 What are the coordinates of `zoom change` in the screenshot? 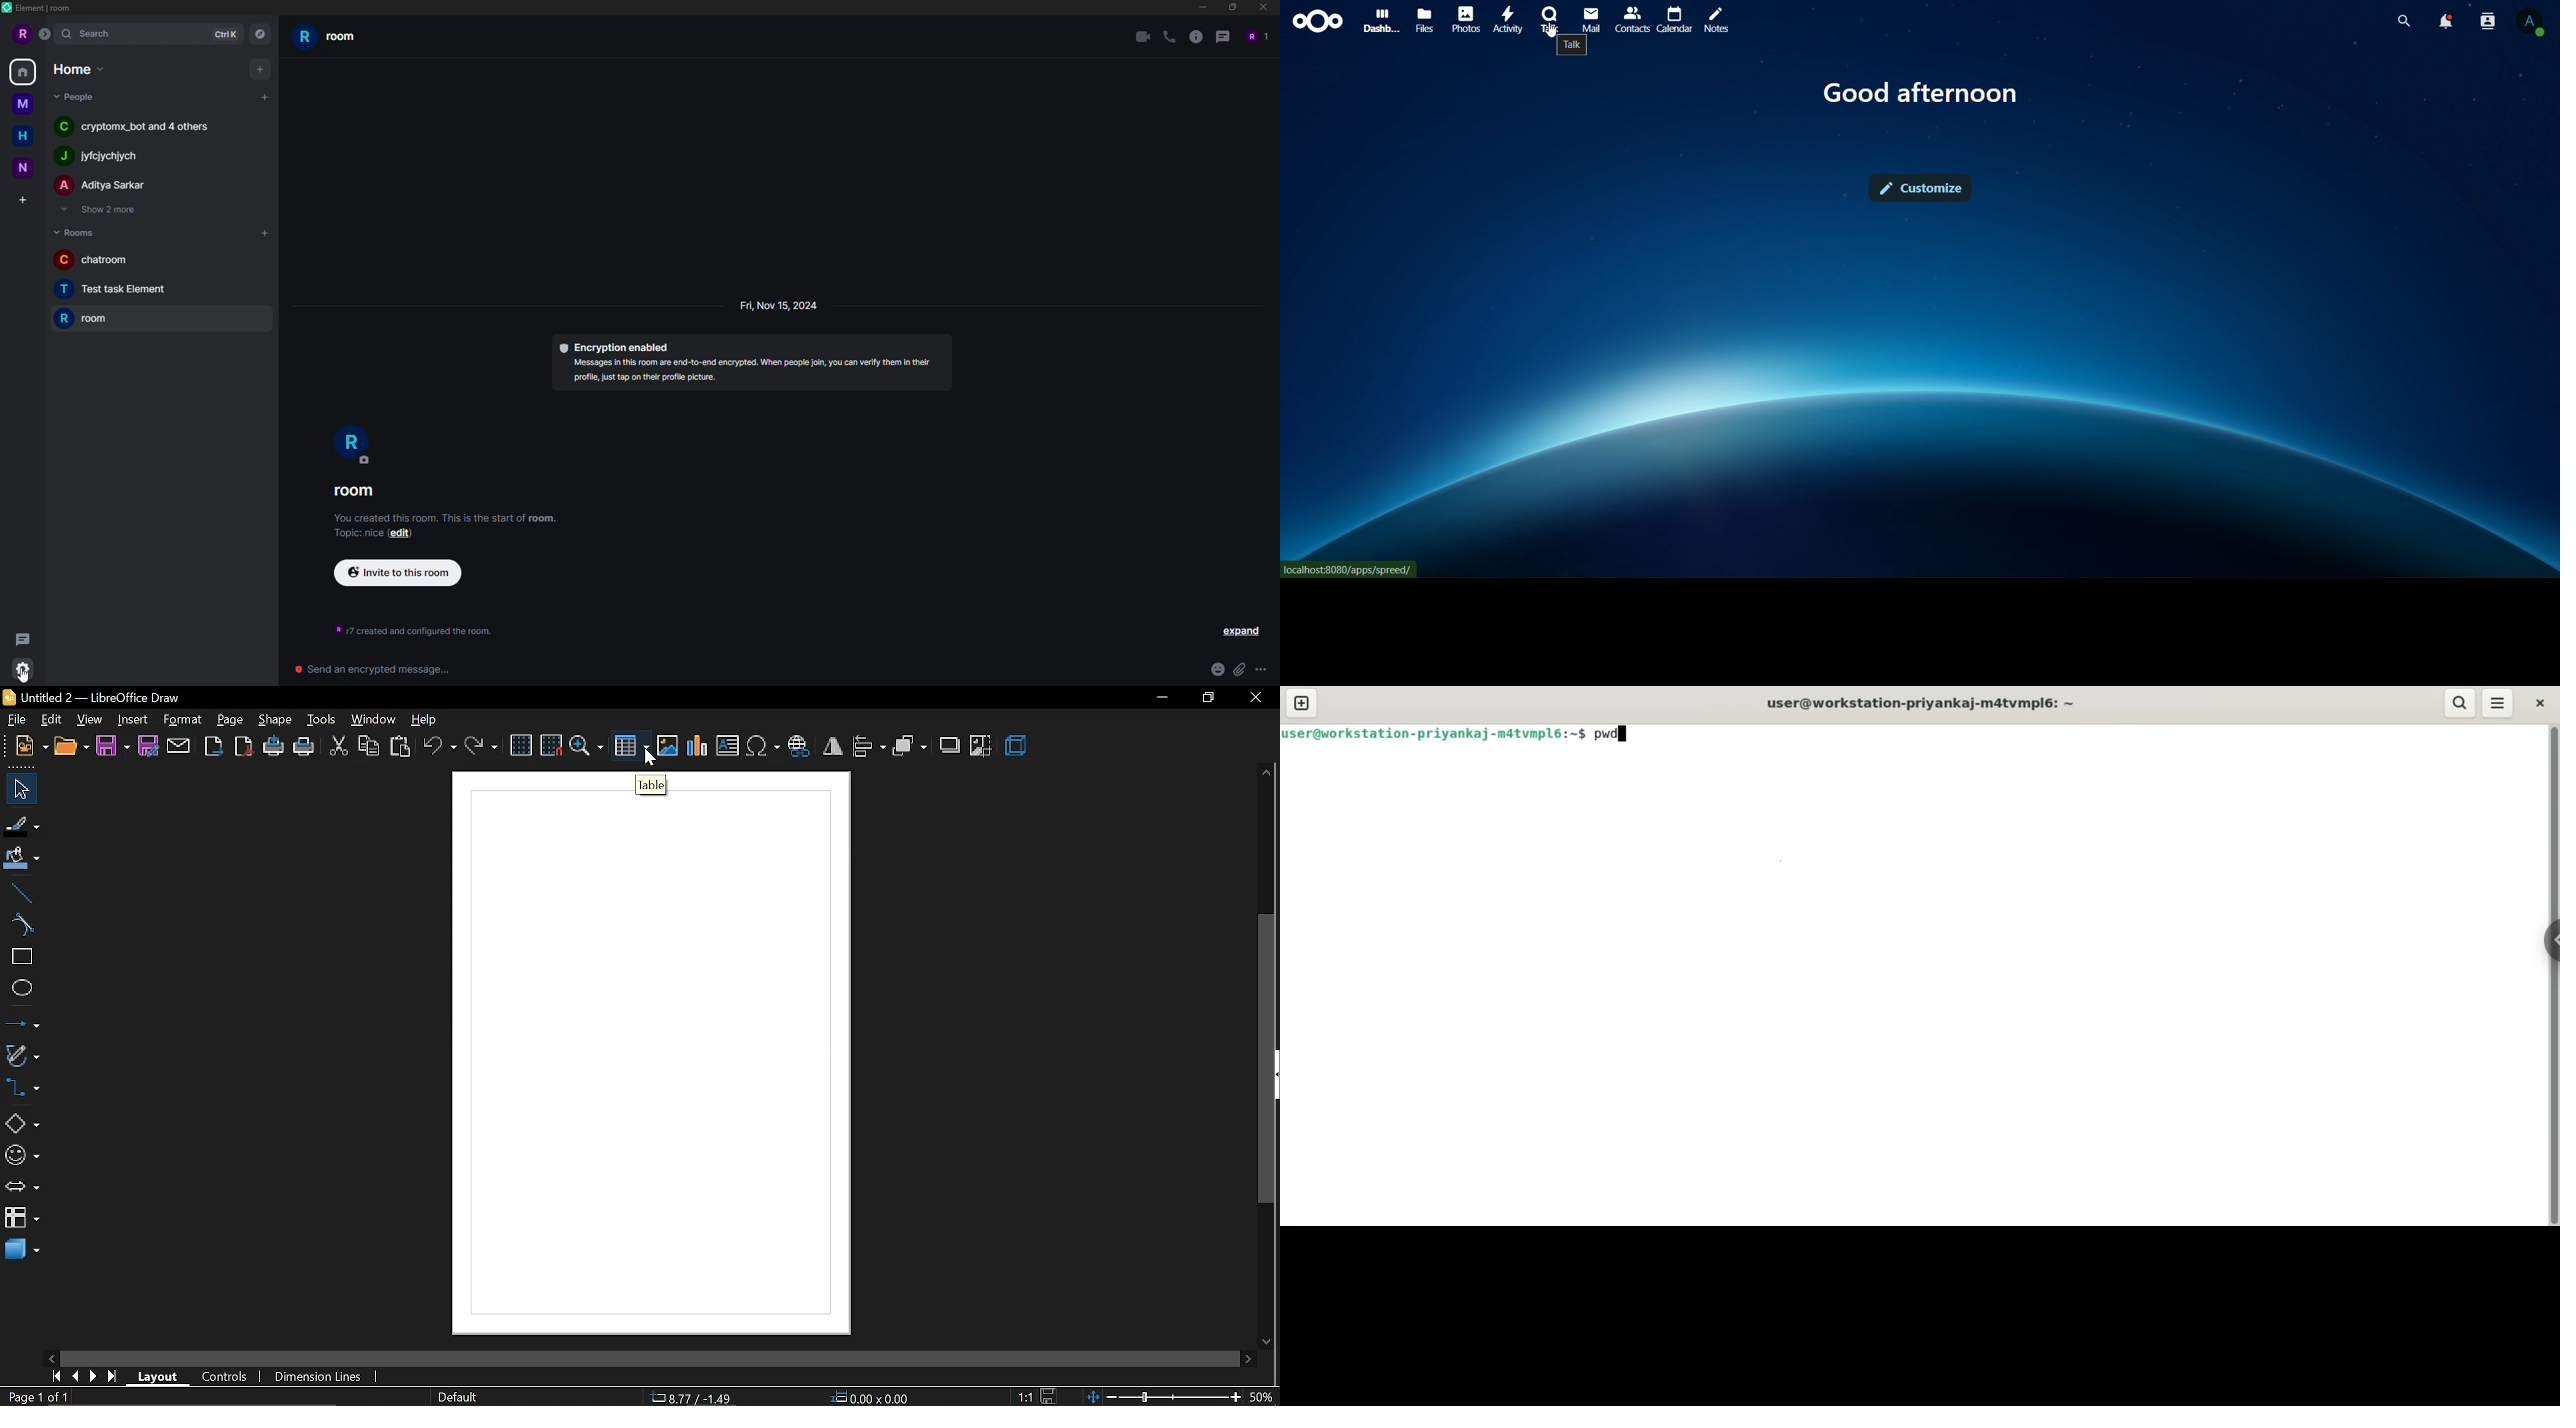 It's located at (1162, 1398).